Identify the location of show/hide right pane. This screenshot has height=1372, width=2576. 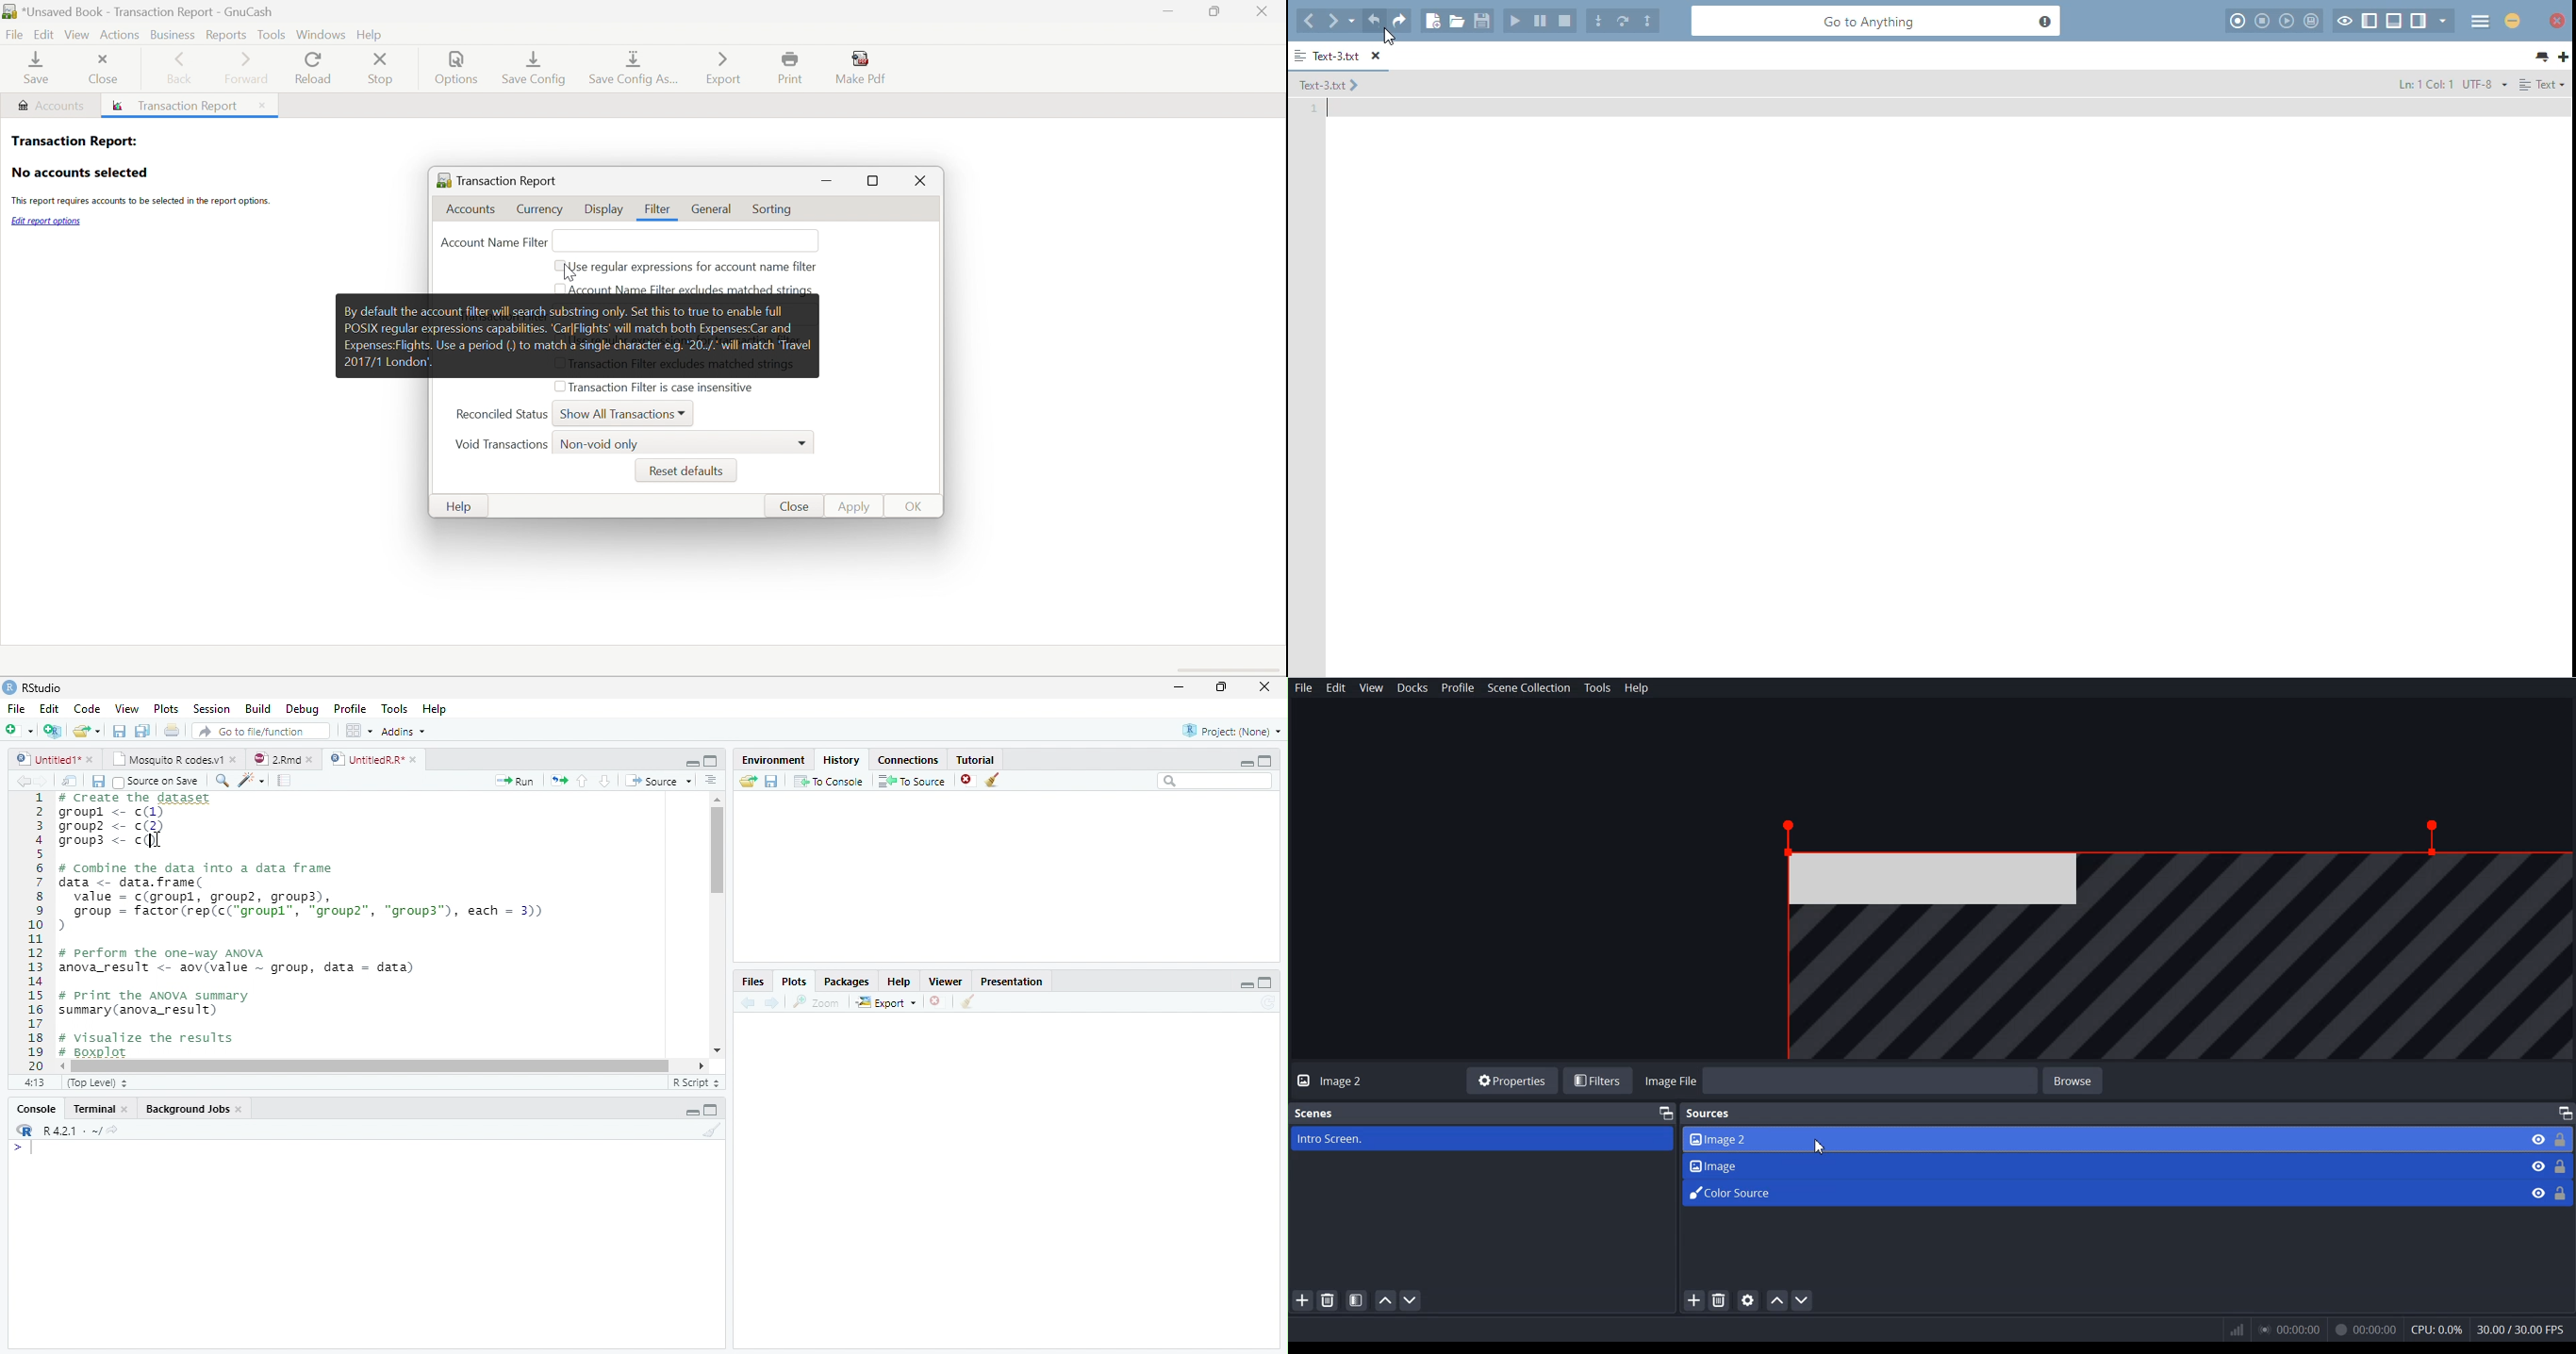
(2419, 21).